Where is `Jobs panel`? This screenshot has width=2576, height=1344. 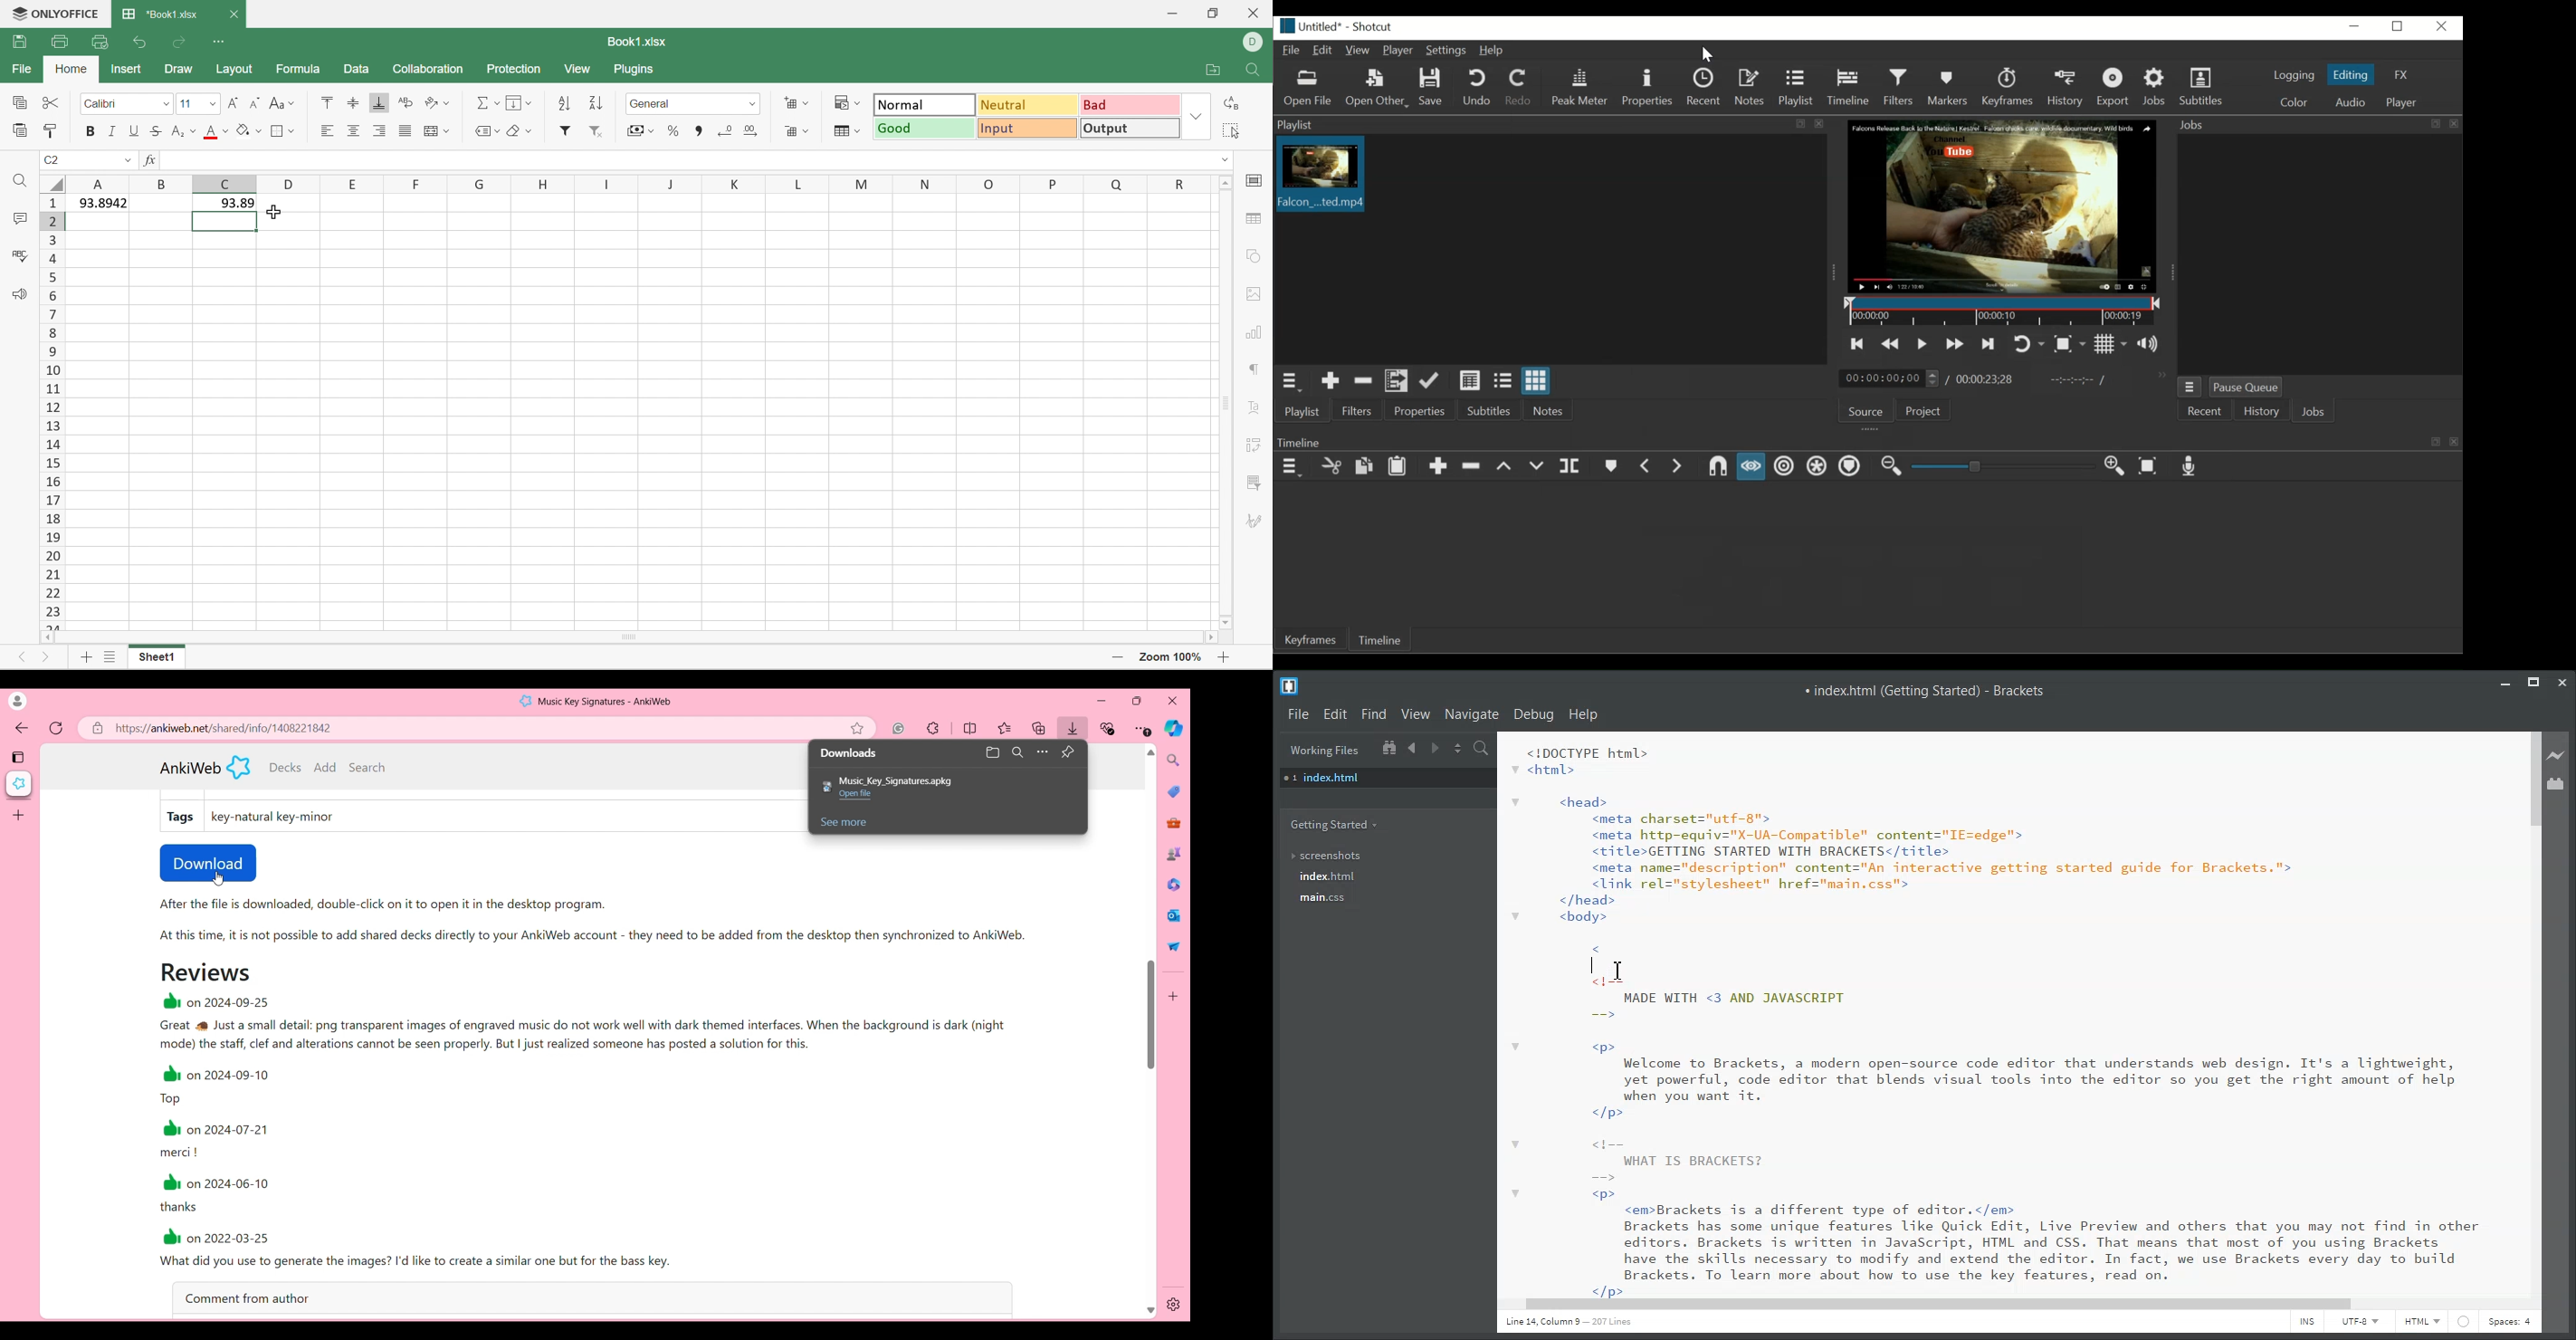 Jobs panel is located at coordinates (2318, 253).